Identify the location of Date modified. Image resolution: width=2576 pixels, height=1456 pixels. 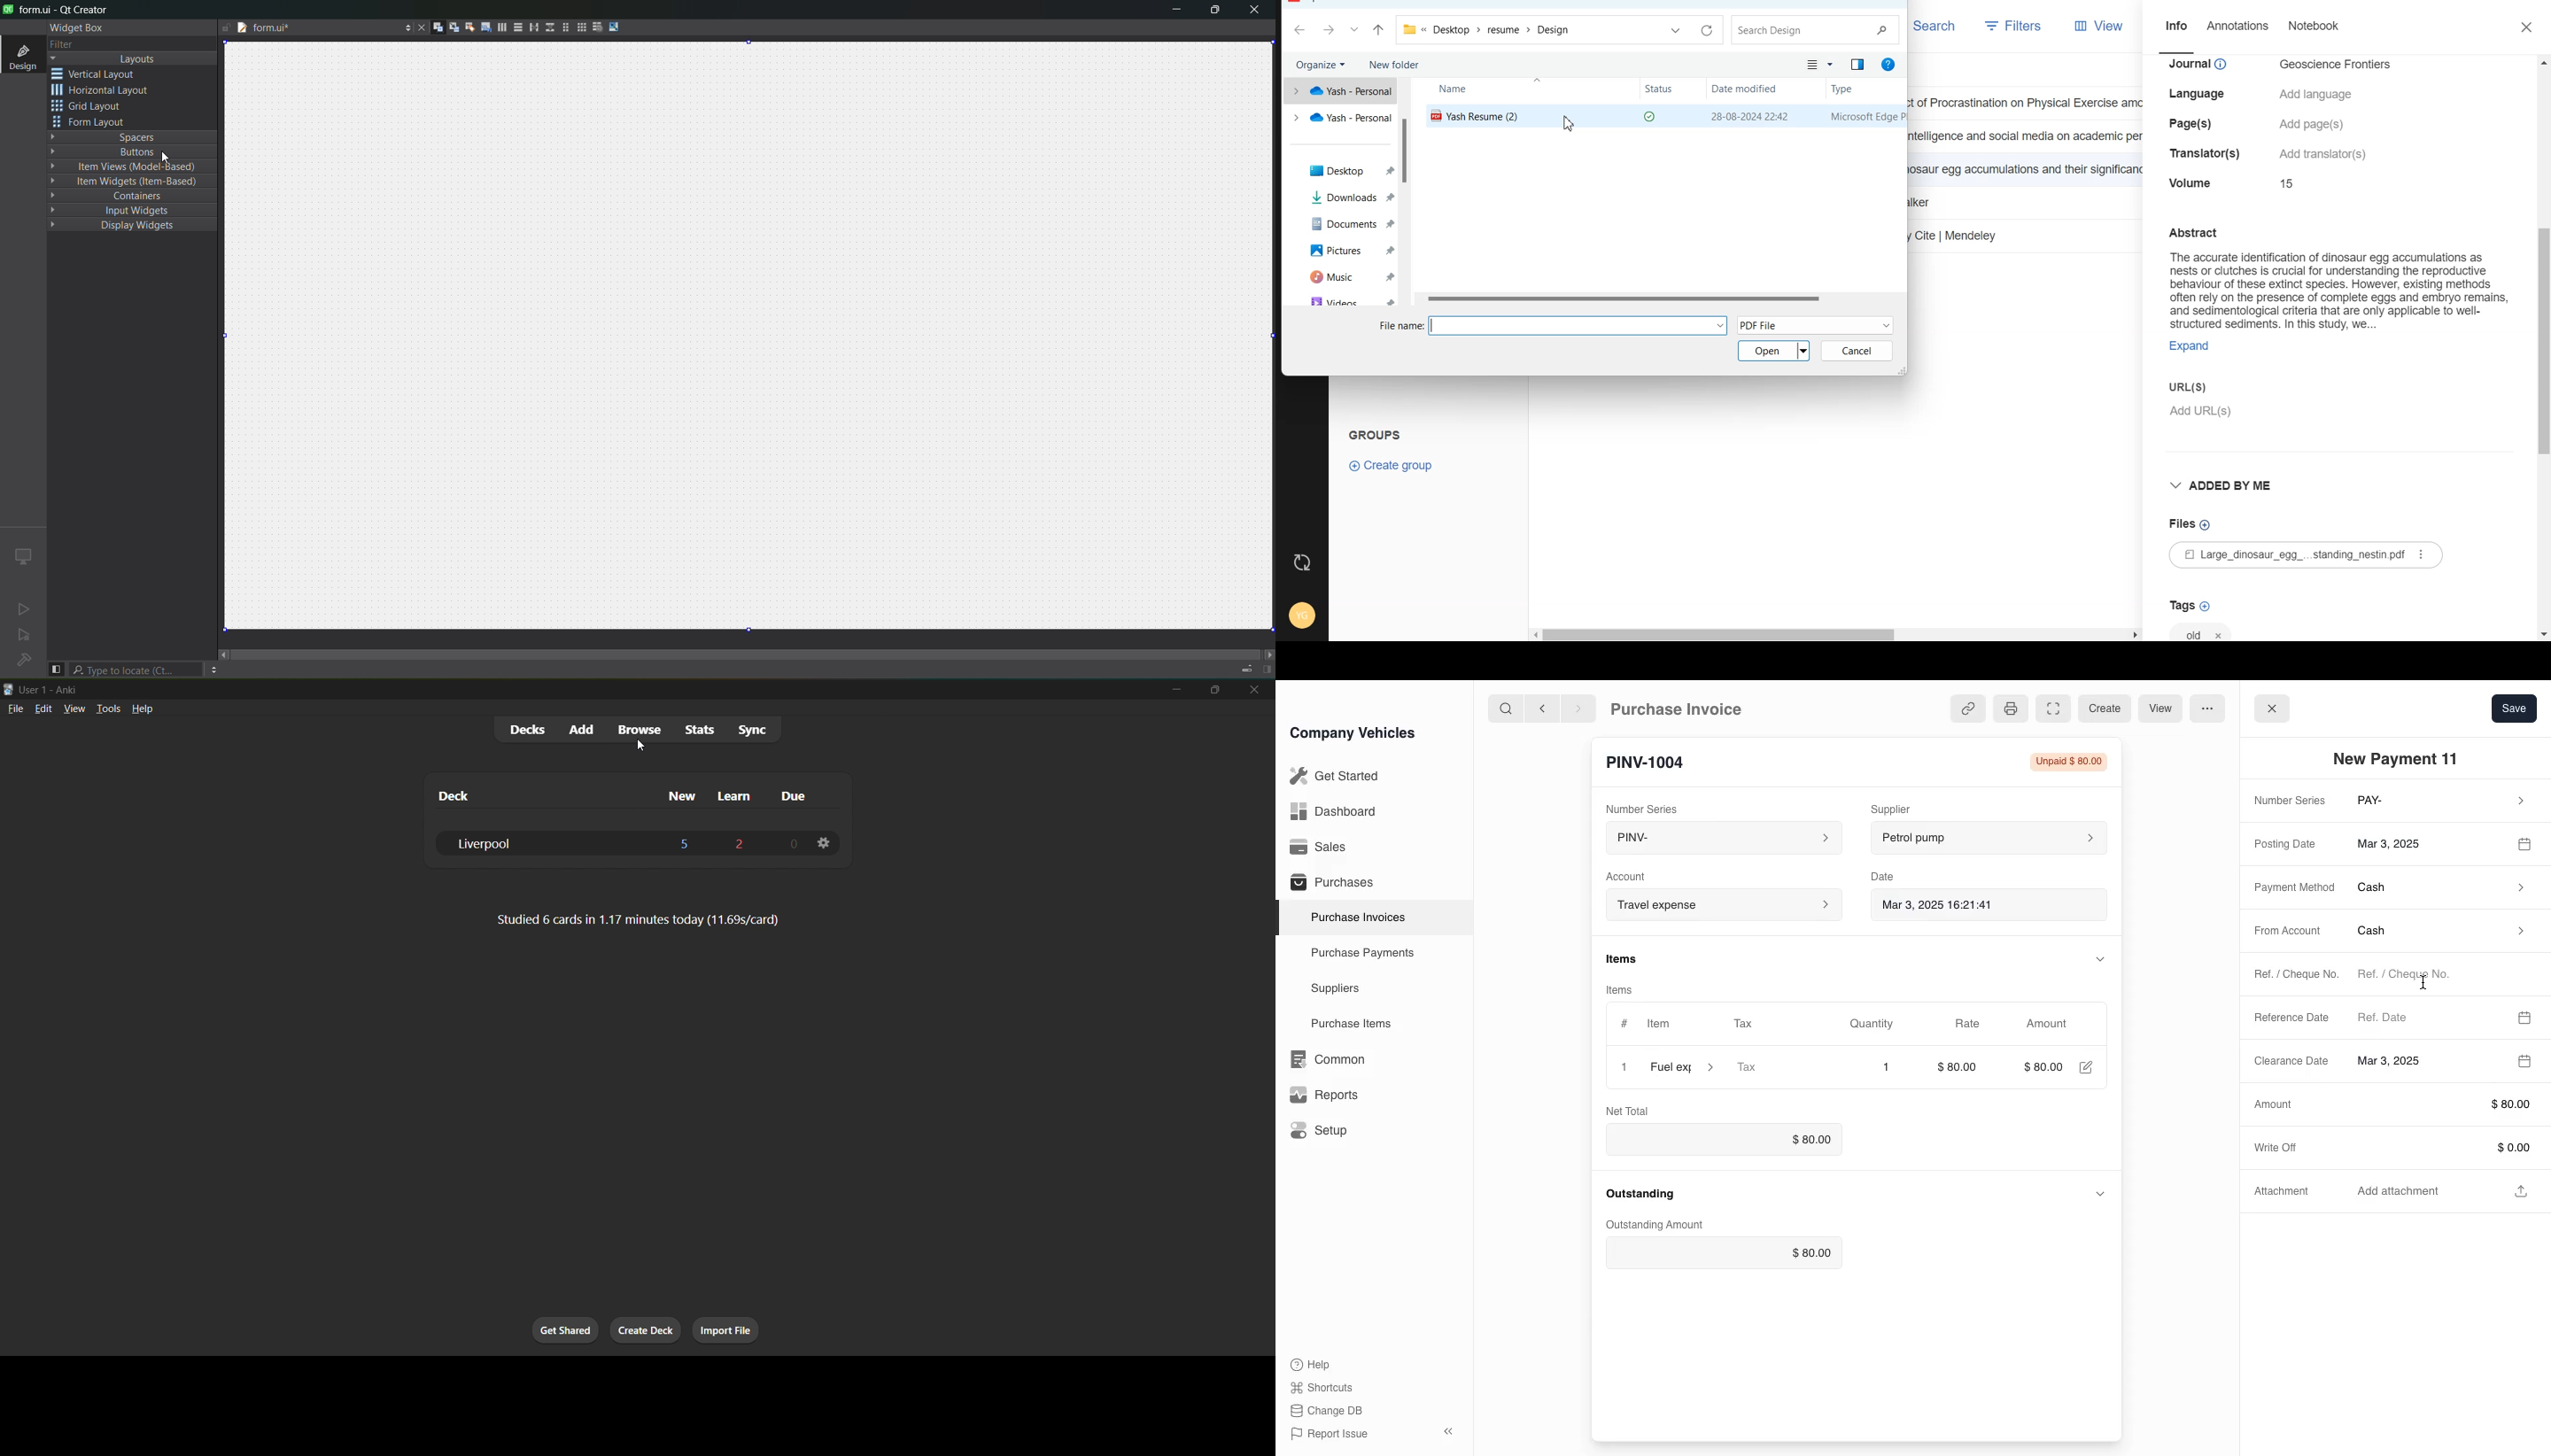
(1747, 90).